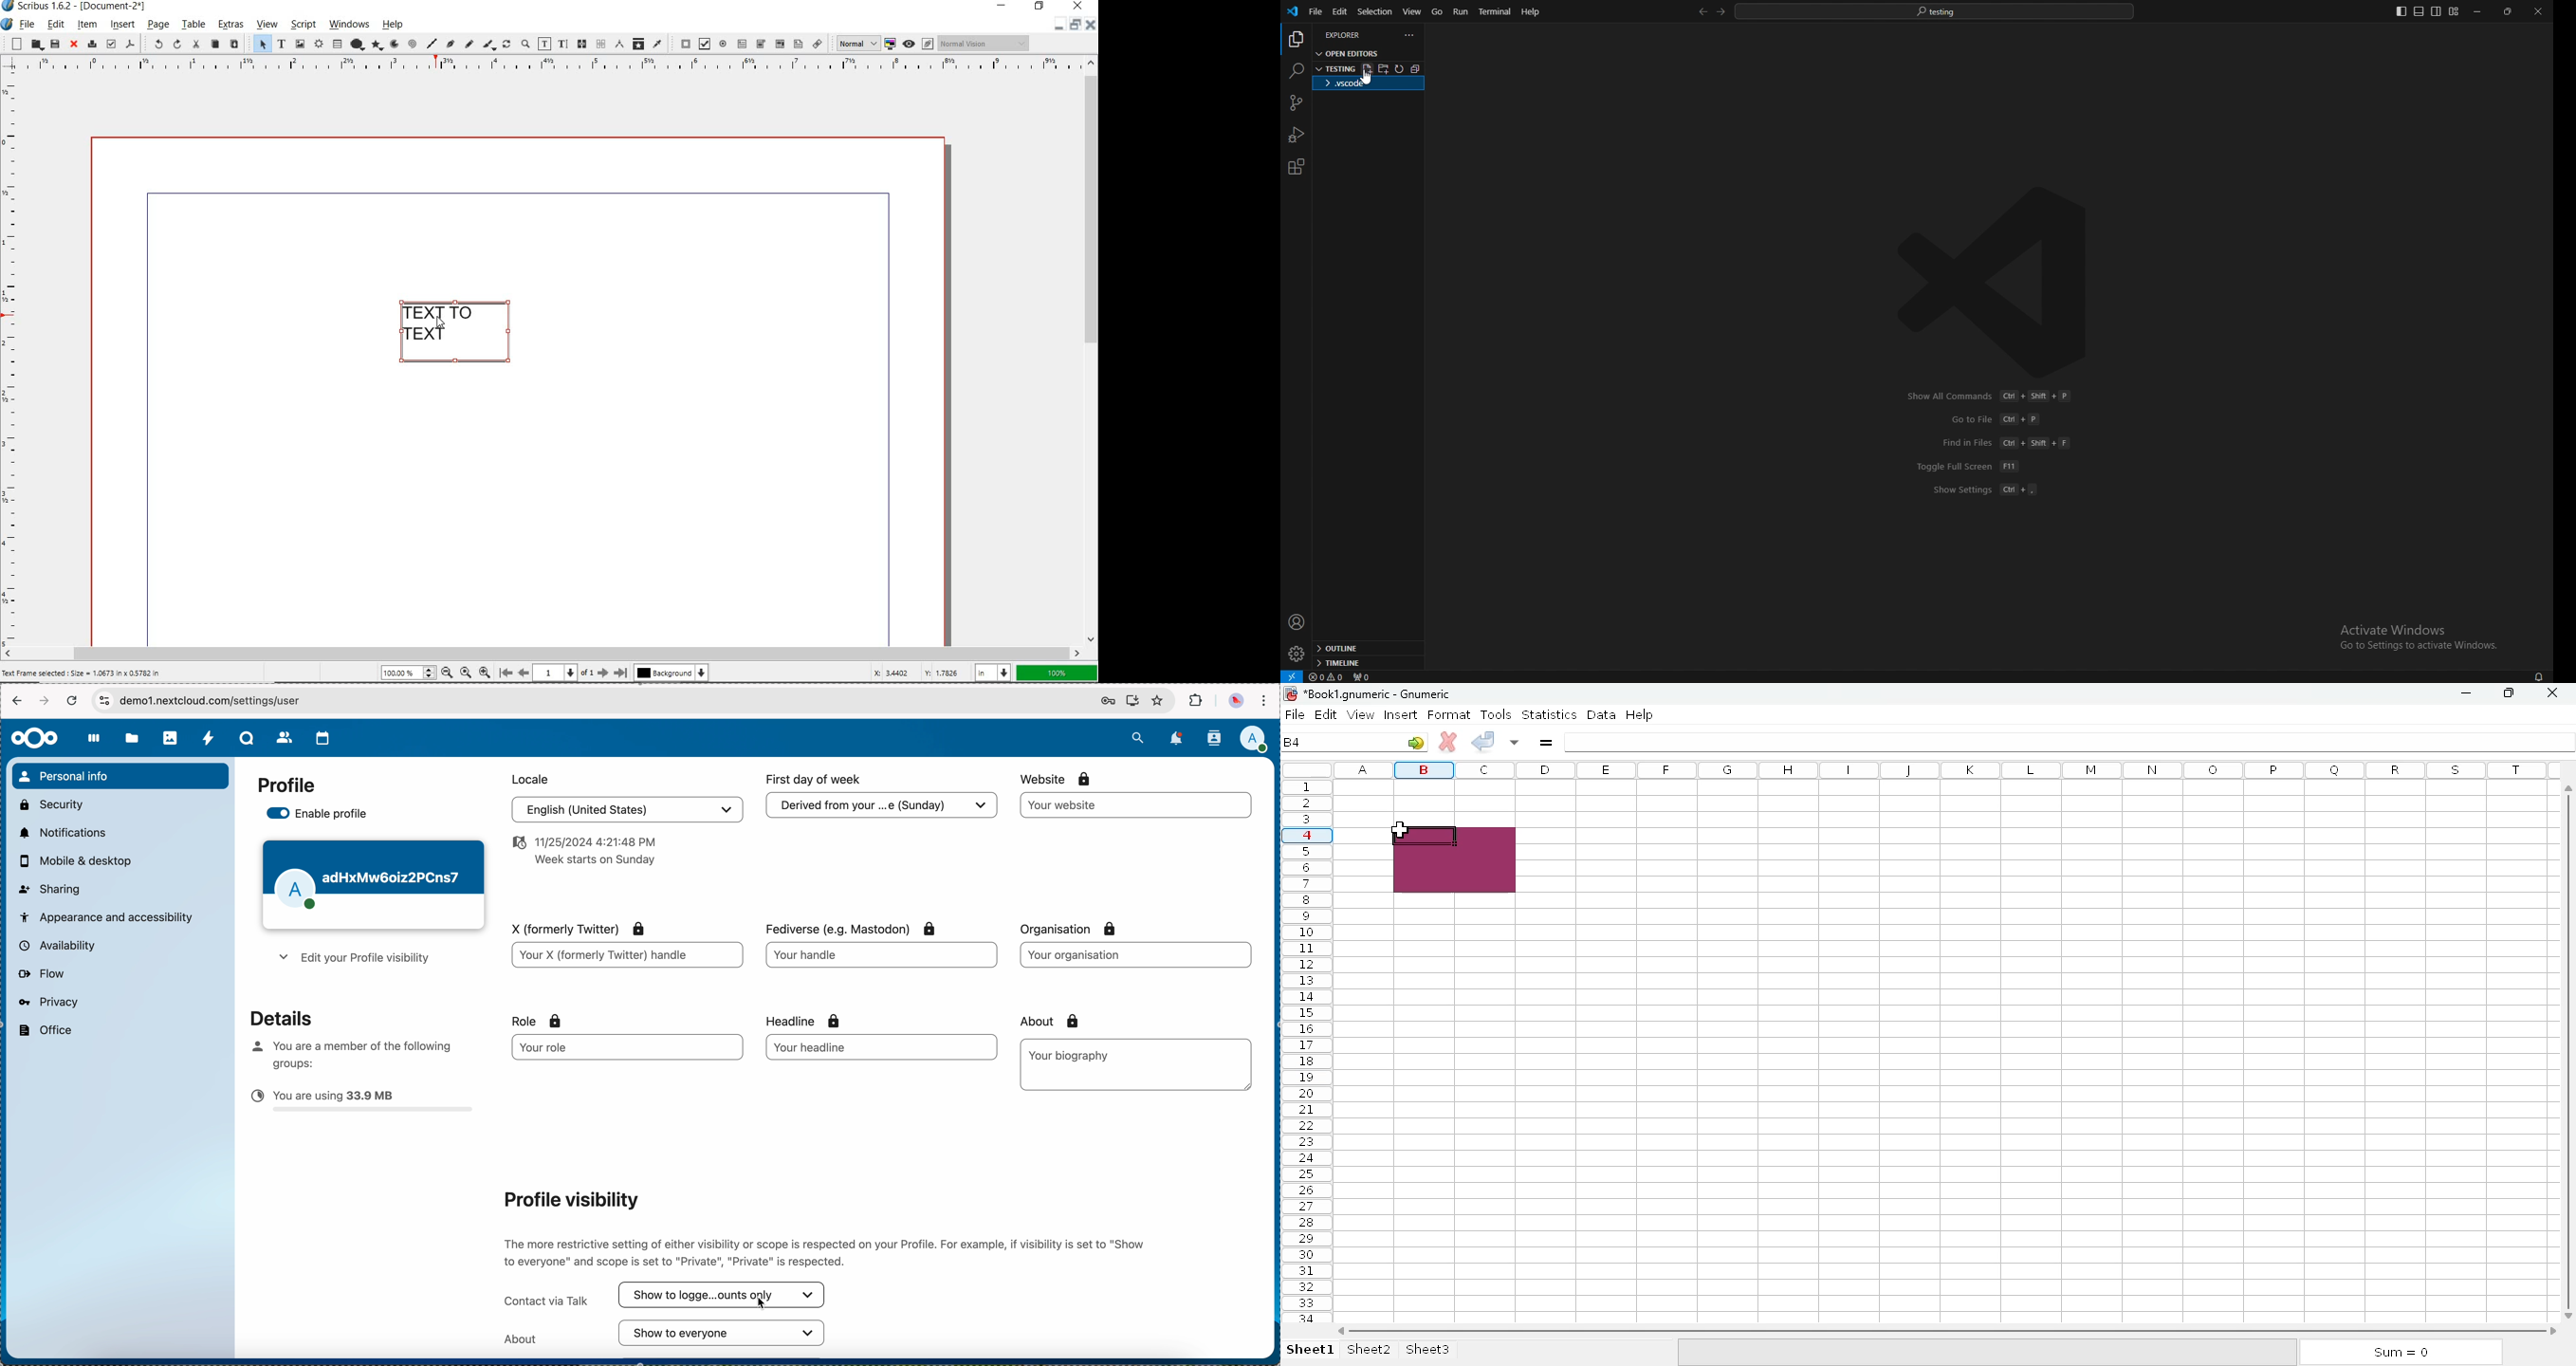 This screenshot has width=2576, height=1372. Describe the element at coordinates (1270, 1021) in the screenshot. I see `scroll bar` at that location.